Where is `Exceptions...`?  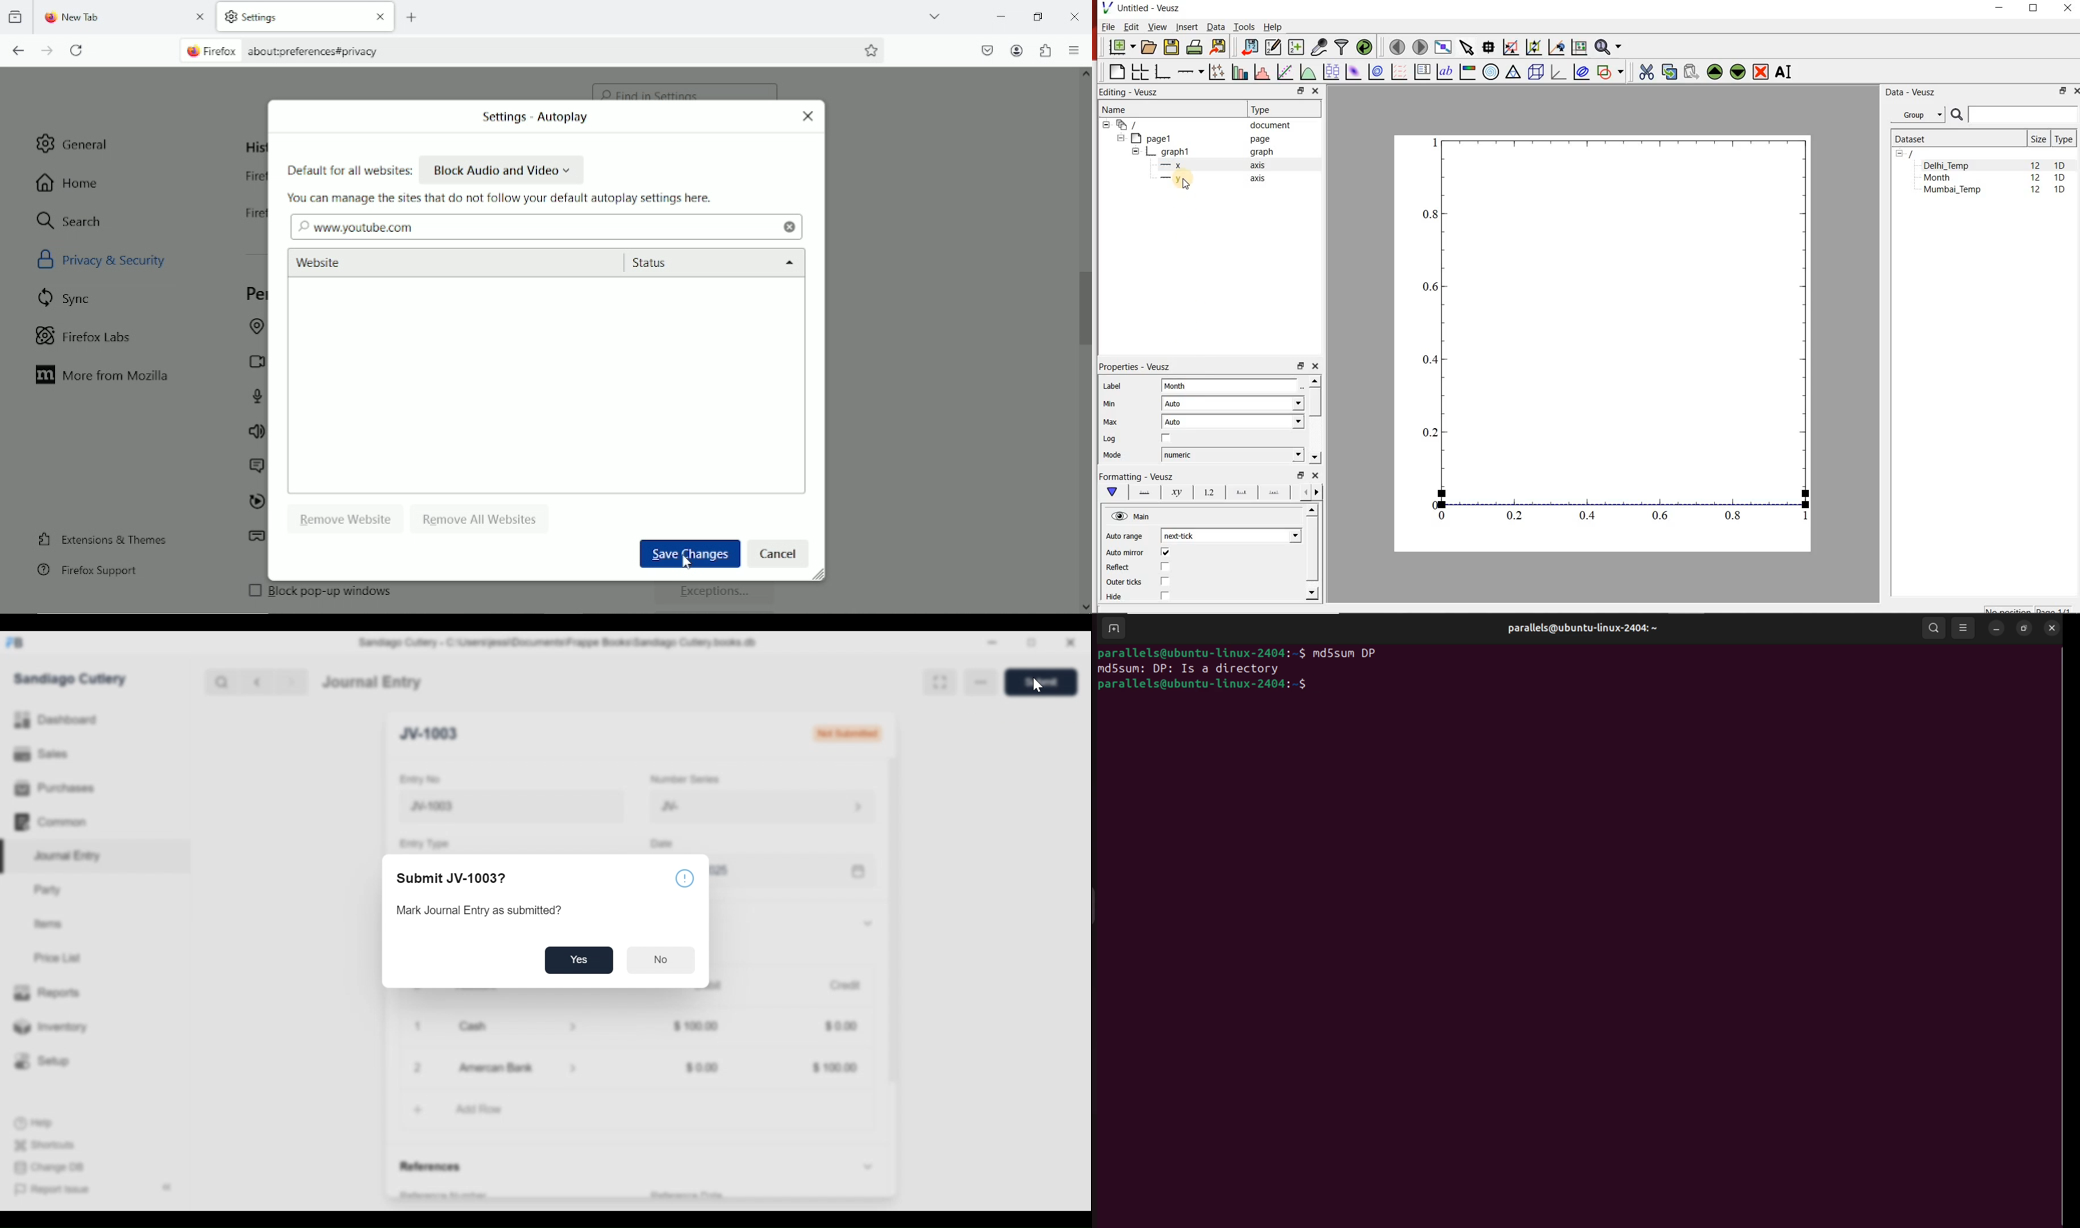 Exceptions... is located at coordinates (717, 595).